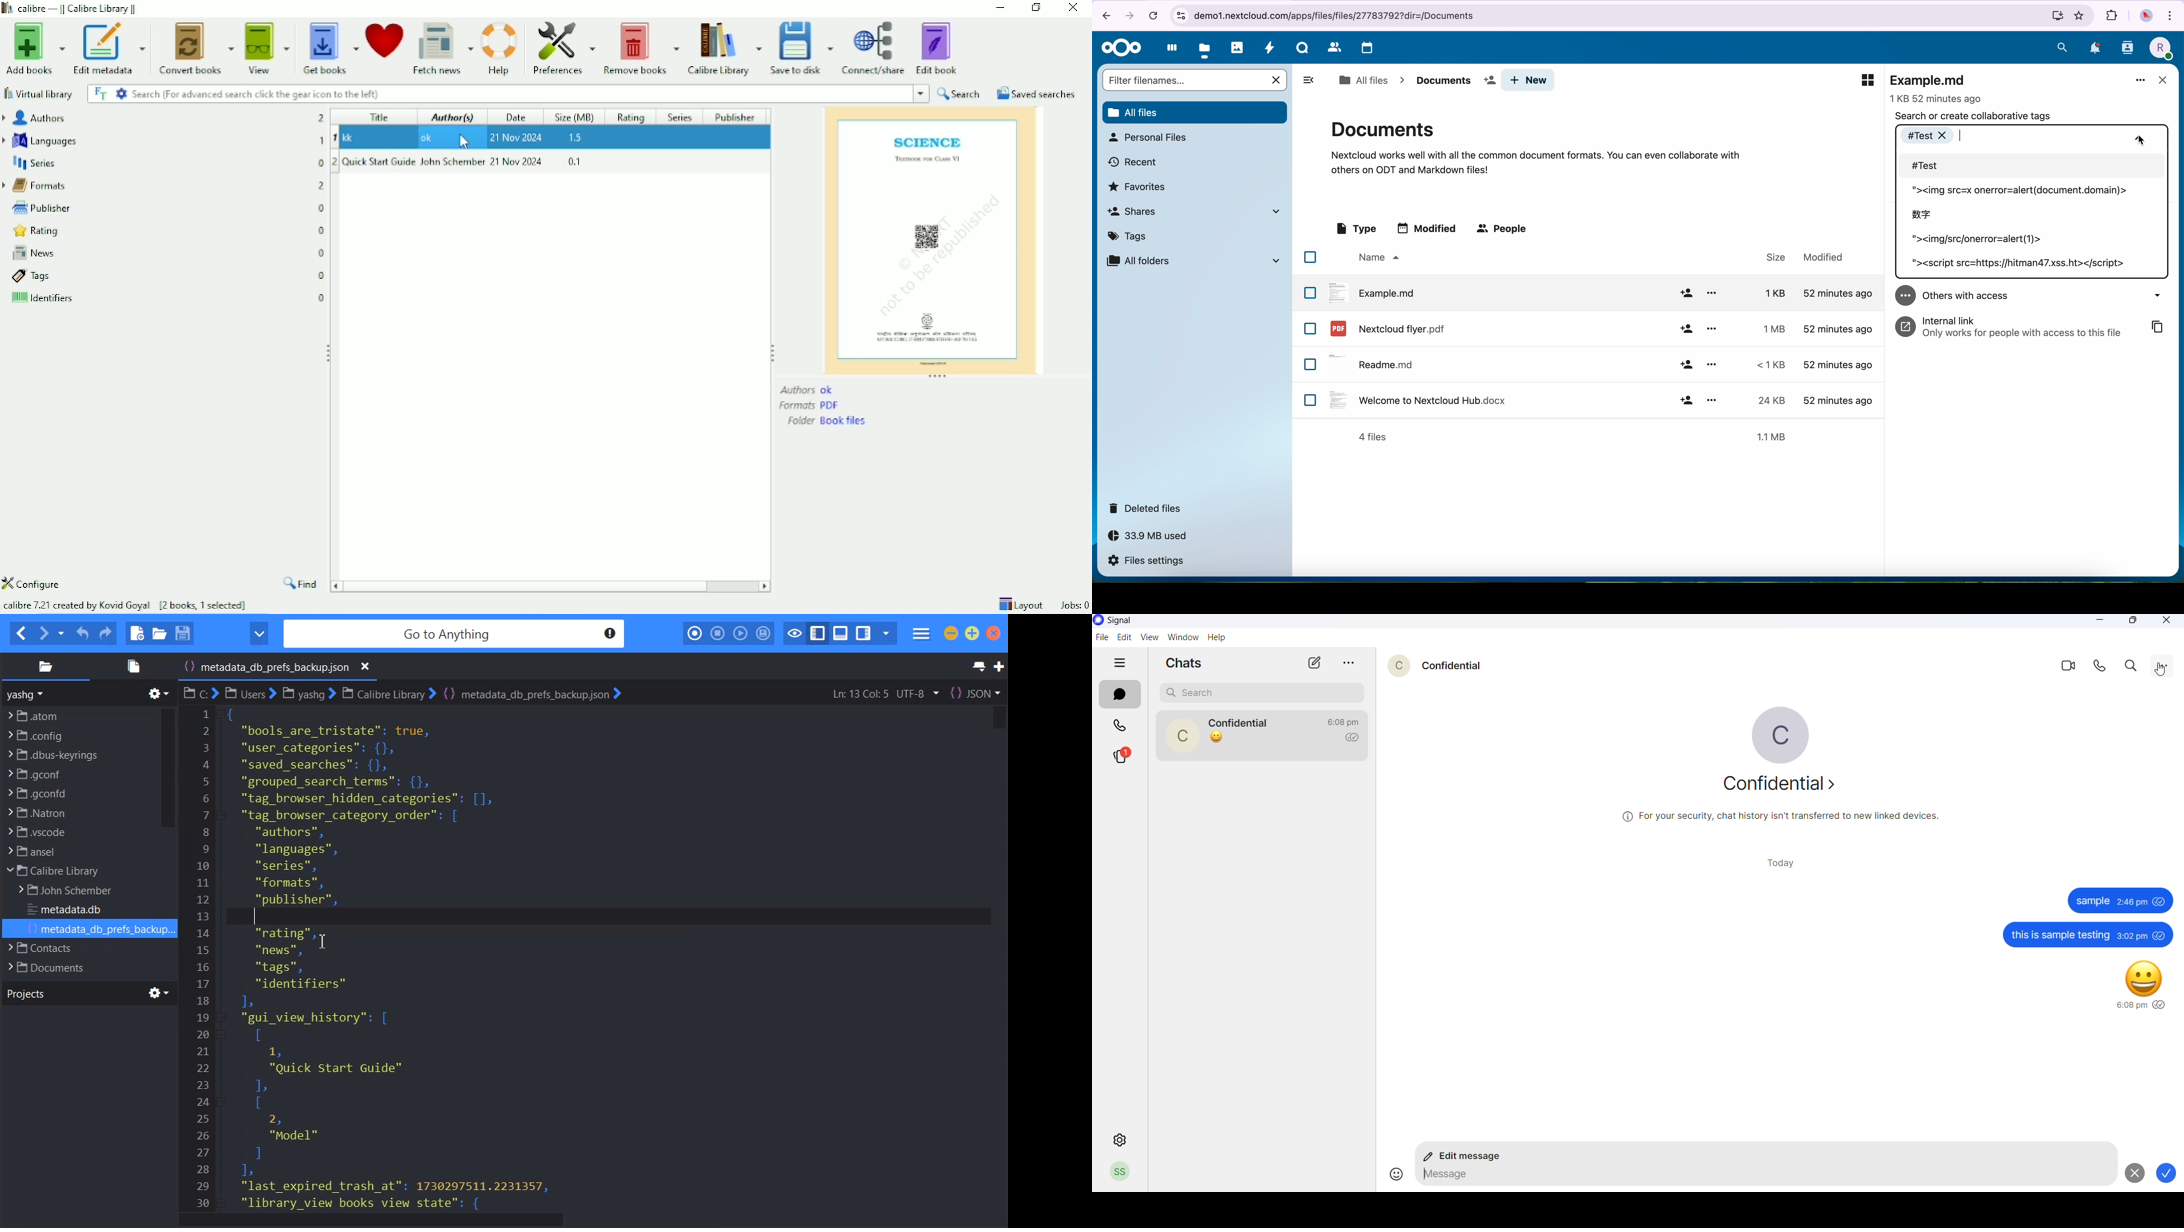  Describe the element at coordinates (2145, 16) in the screenshot. I see `profile picture` at that location.